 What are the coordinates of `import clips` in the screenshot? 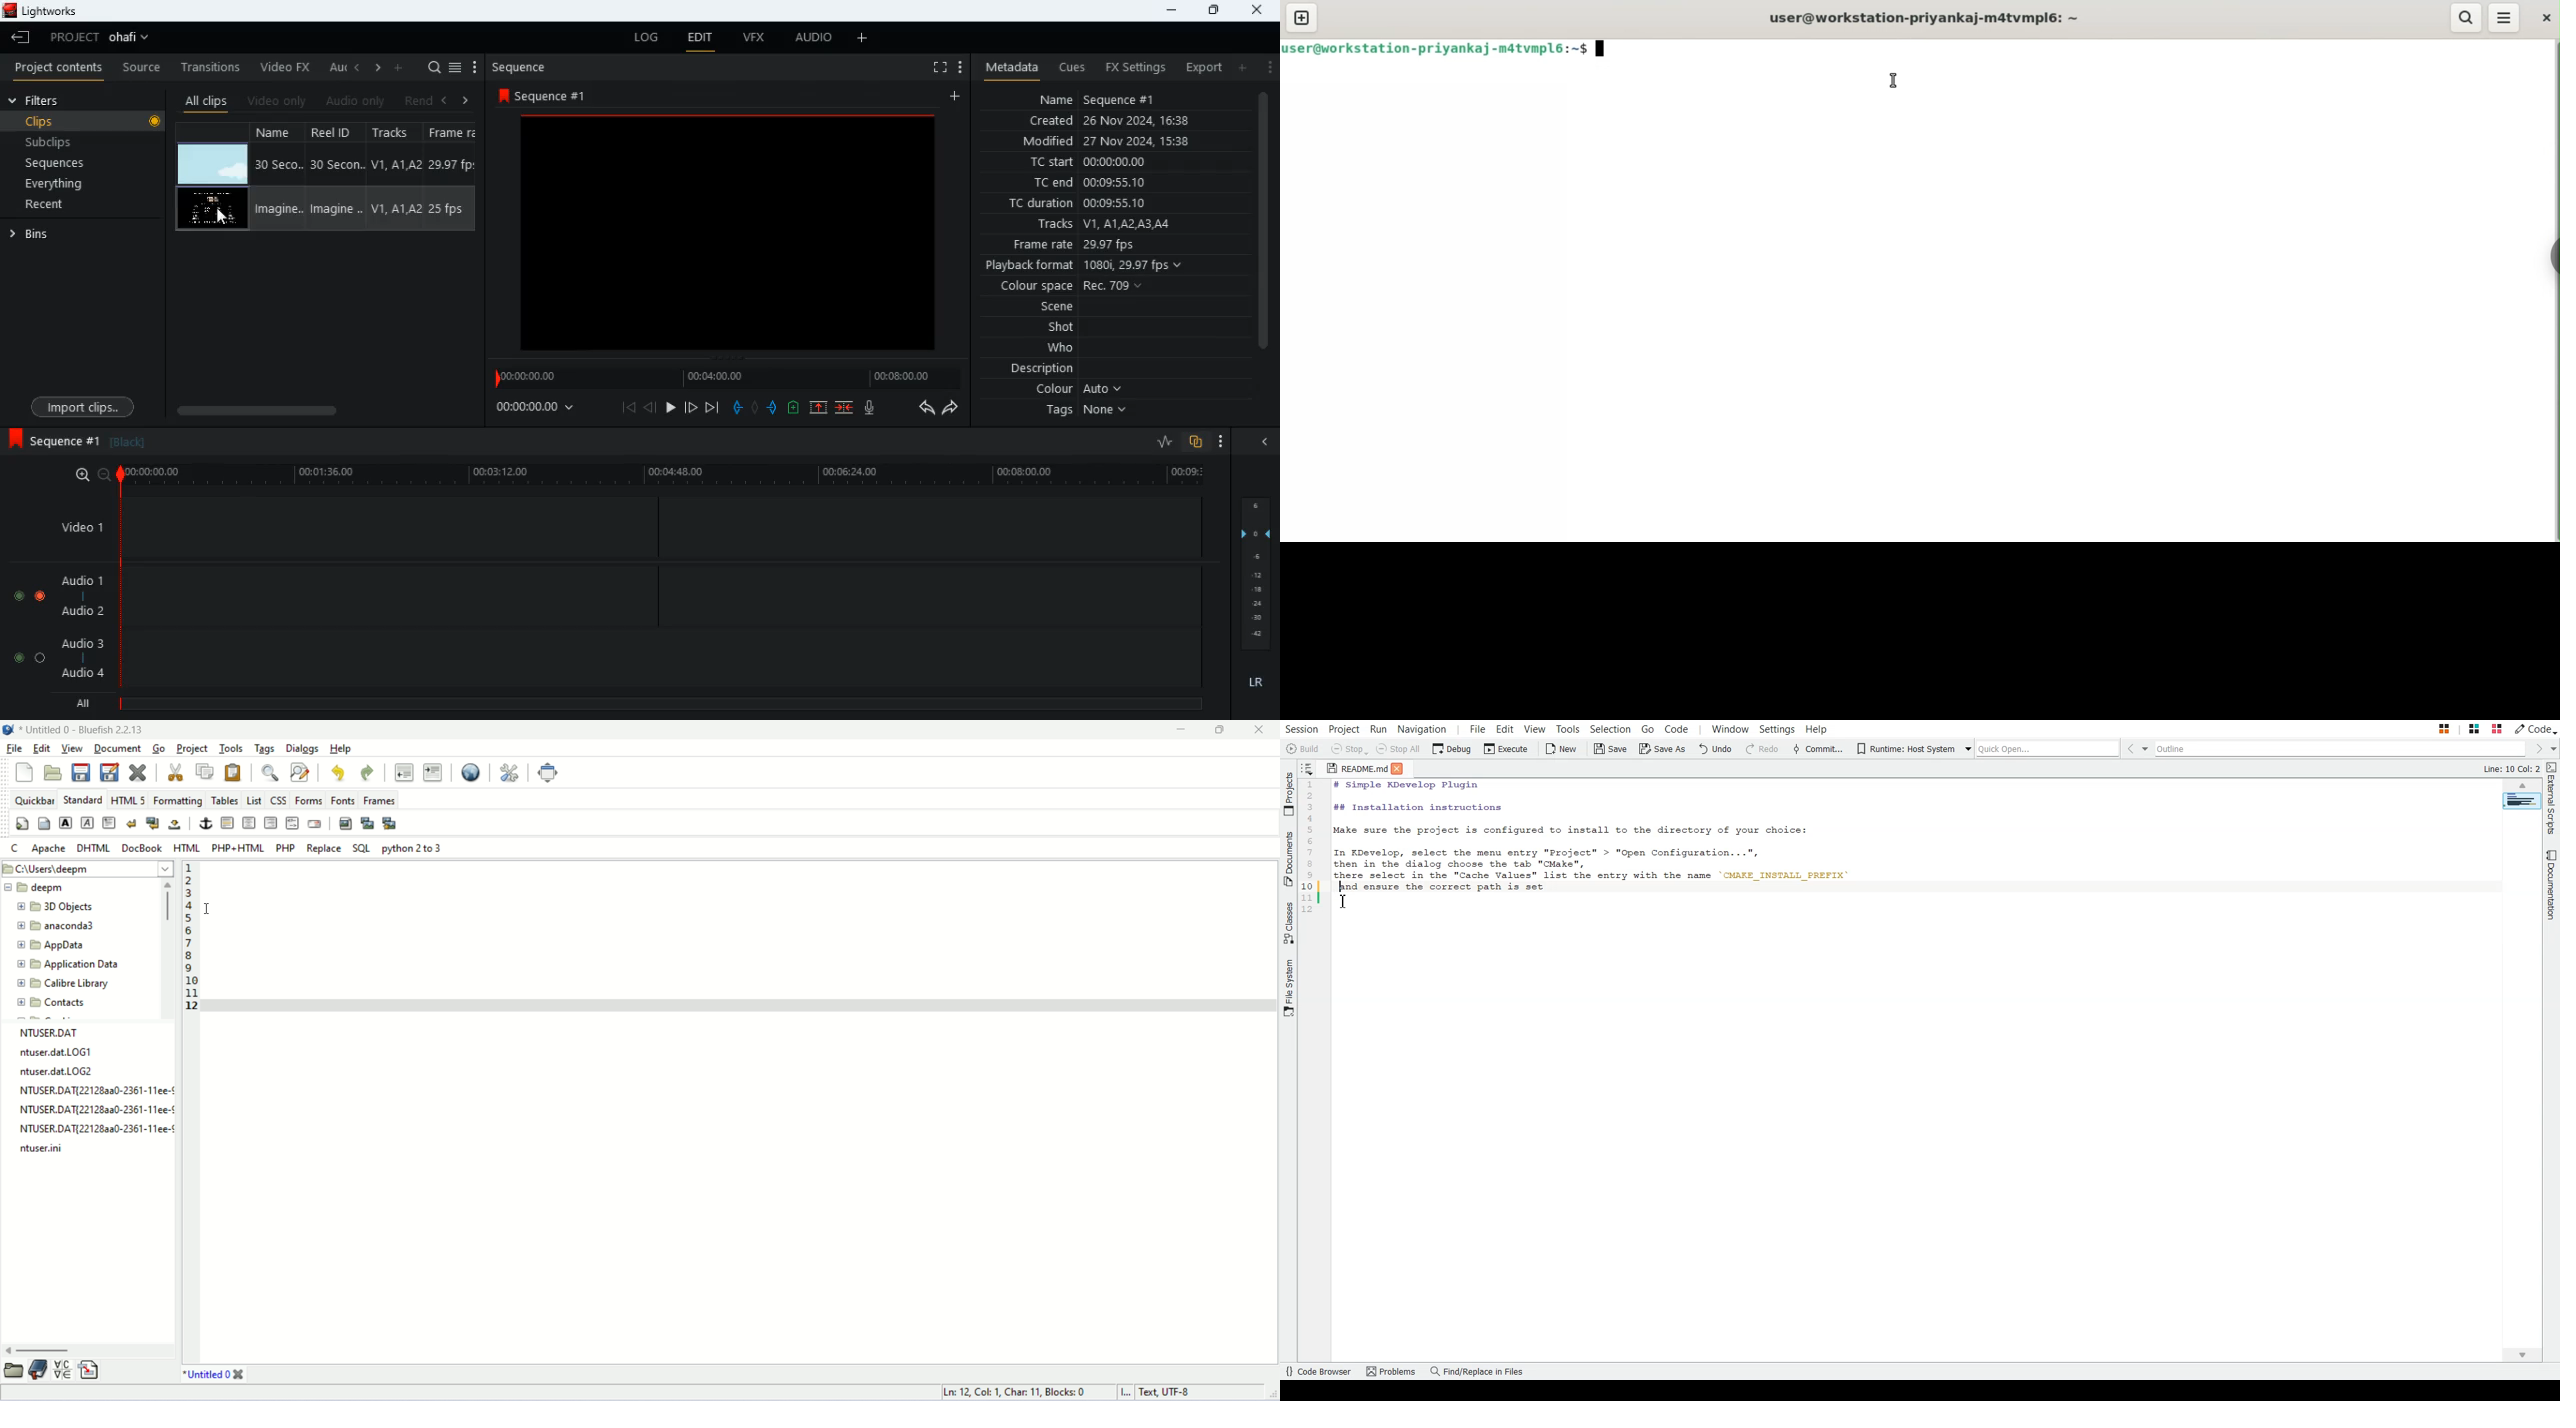 It's located at (86, 405).